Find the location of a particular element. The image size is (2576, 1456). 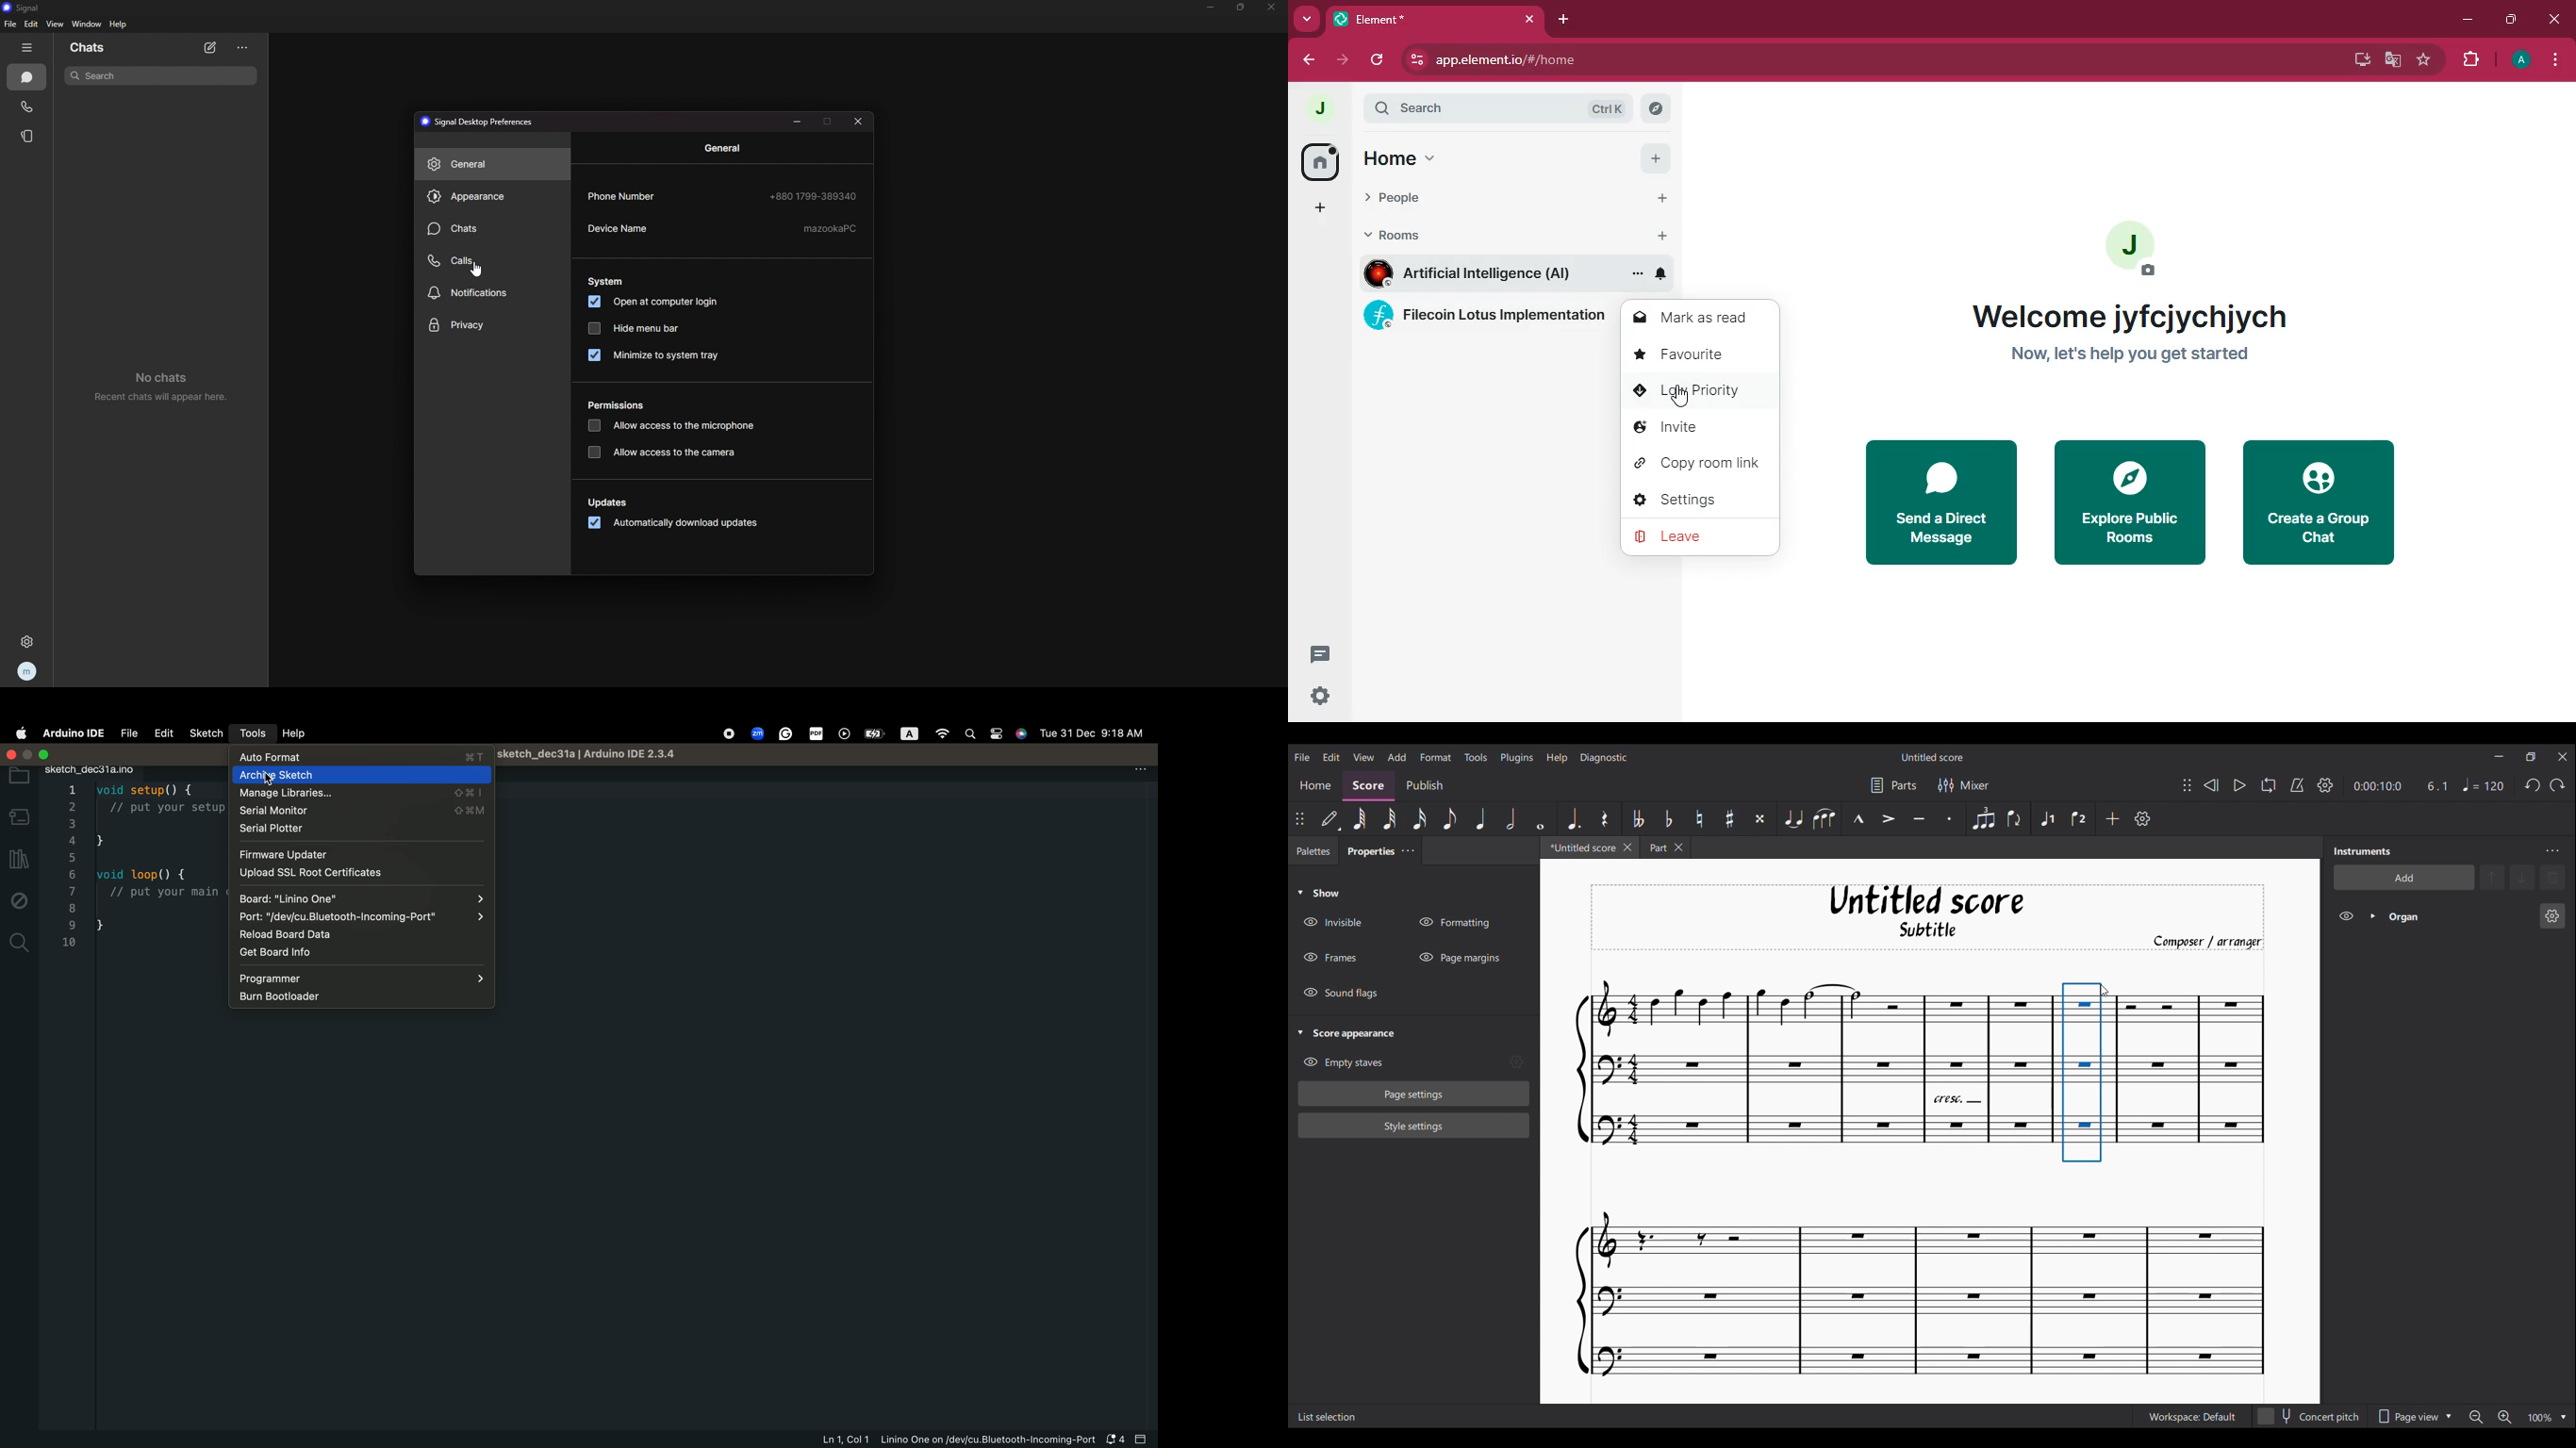

Hide Frames is located at coordinates (1330, 957).